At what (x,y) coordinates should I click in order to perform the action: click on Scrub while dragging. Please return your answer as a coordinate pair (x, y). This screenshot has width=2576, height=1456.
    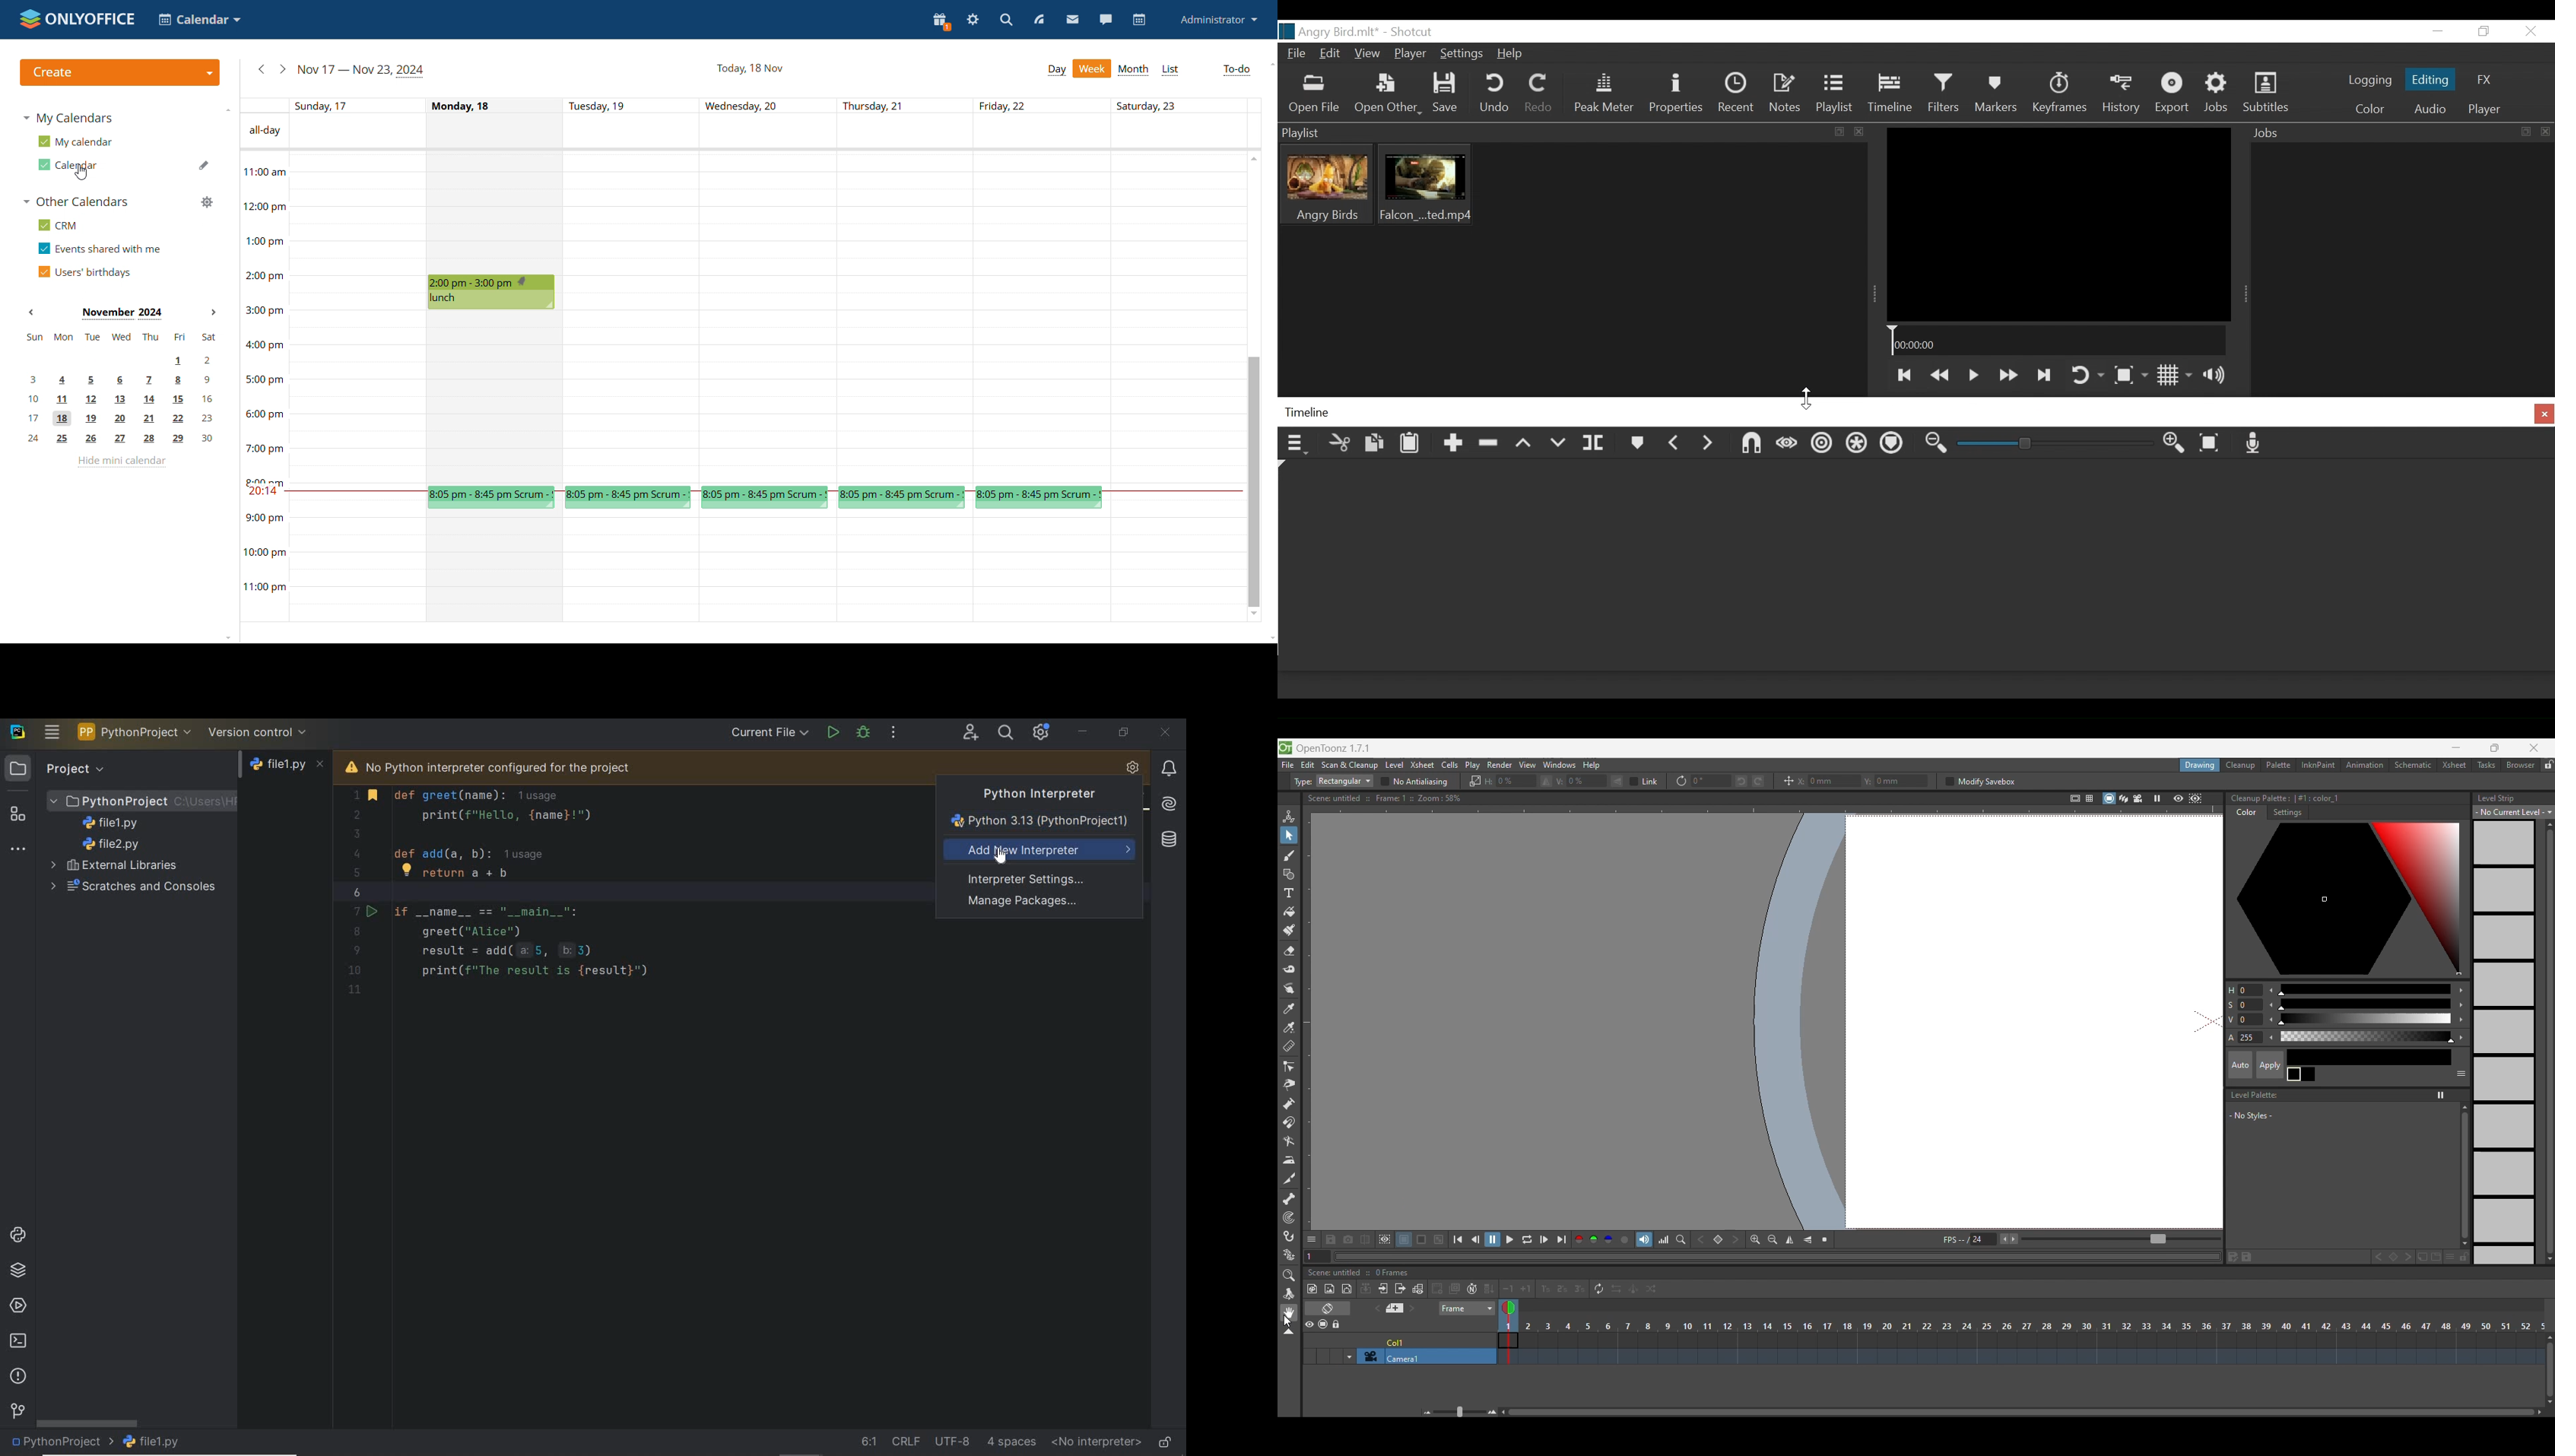
    Looking at the image, I should click on (1787, 444).